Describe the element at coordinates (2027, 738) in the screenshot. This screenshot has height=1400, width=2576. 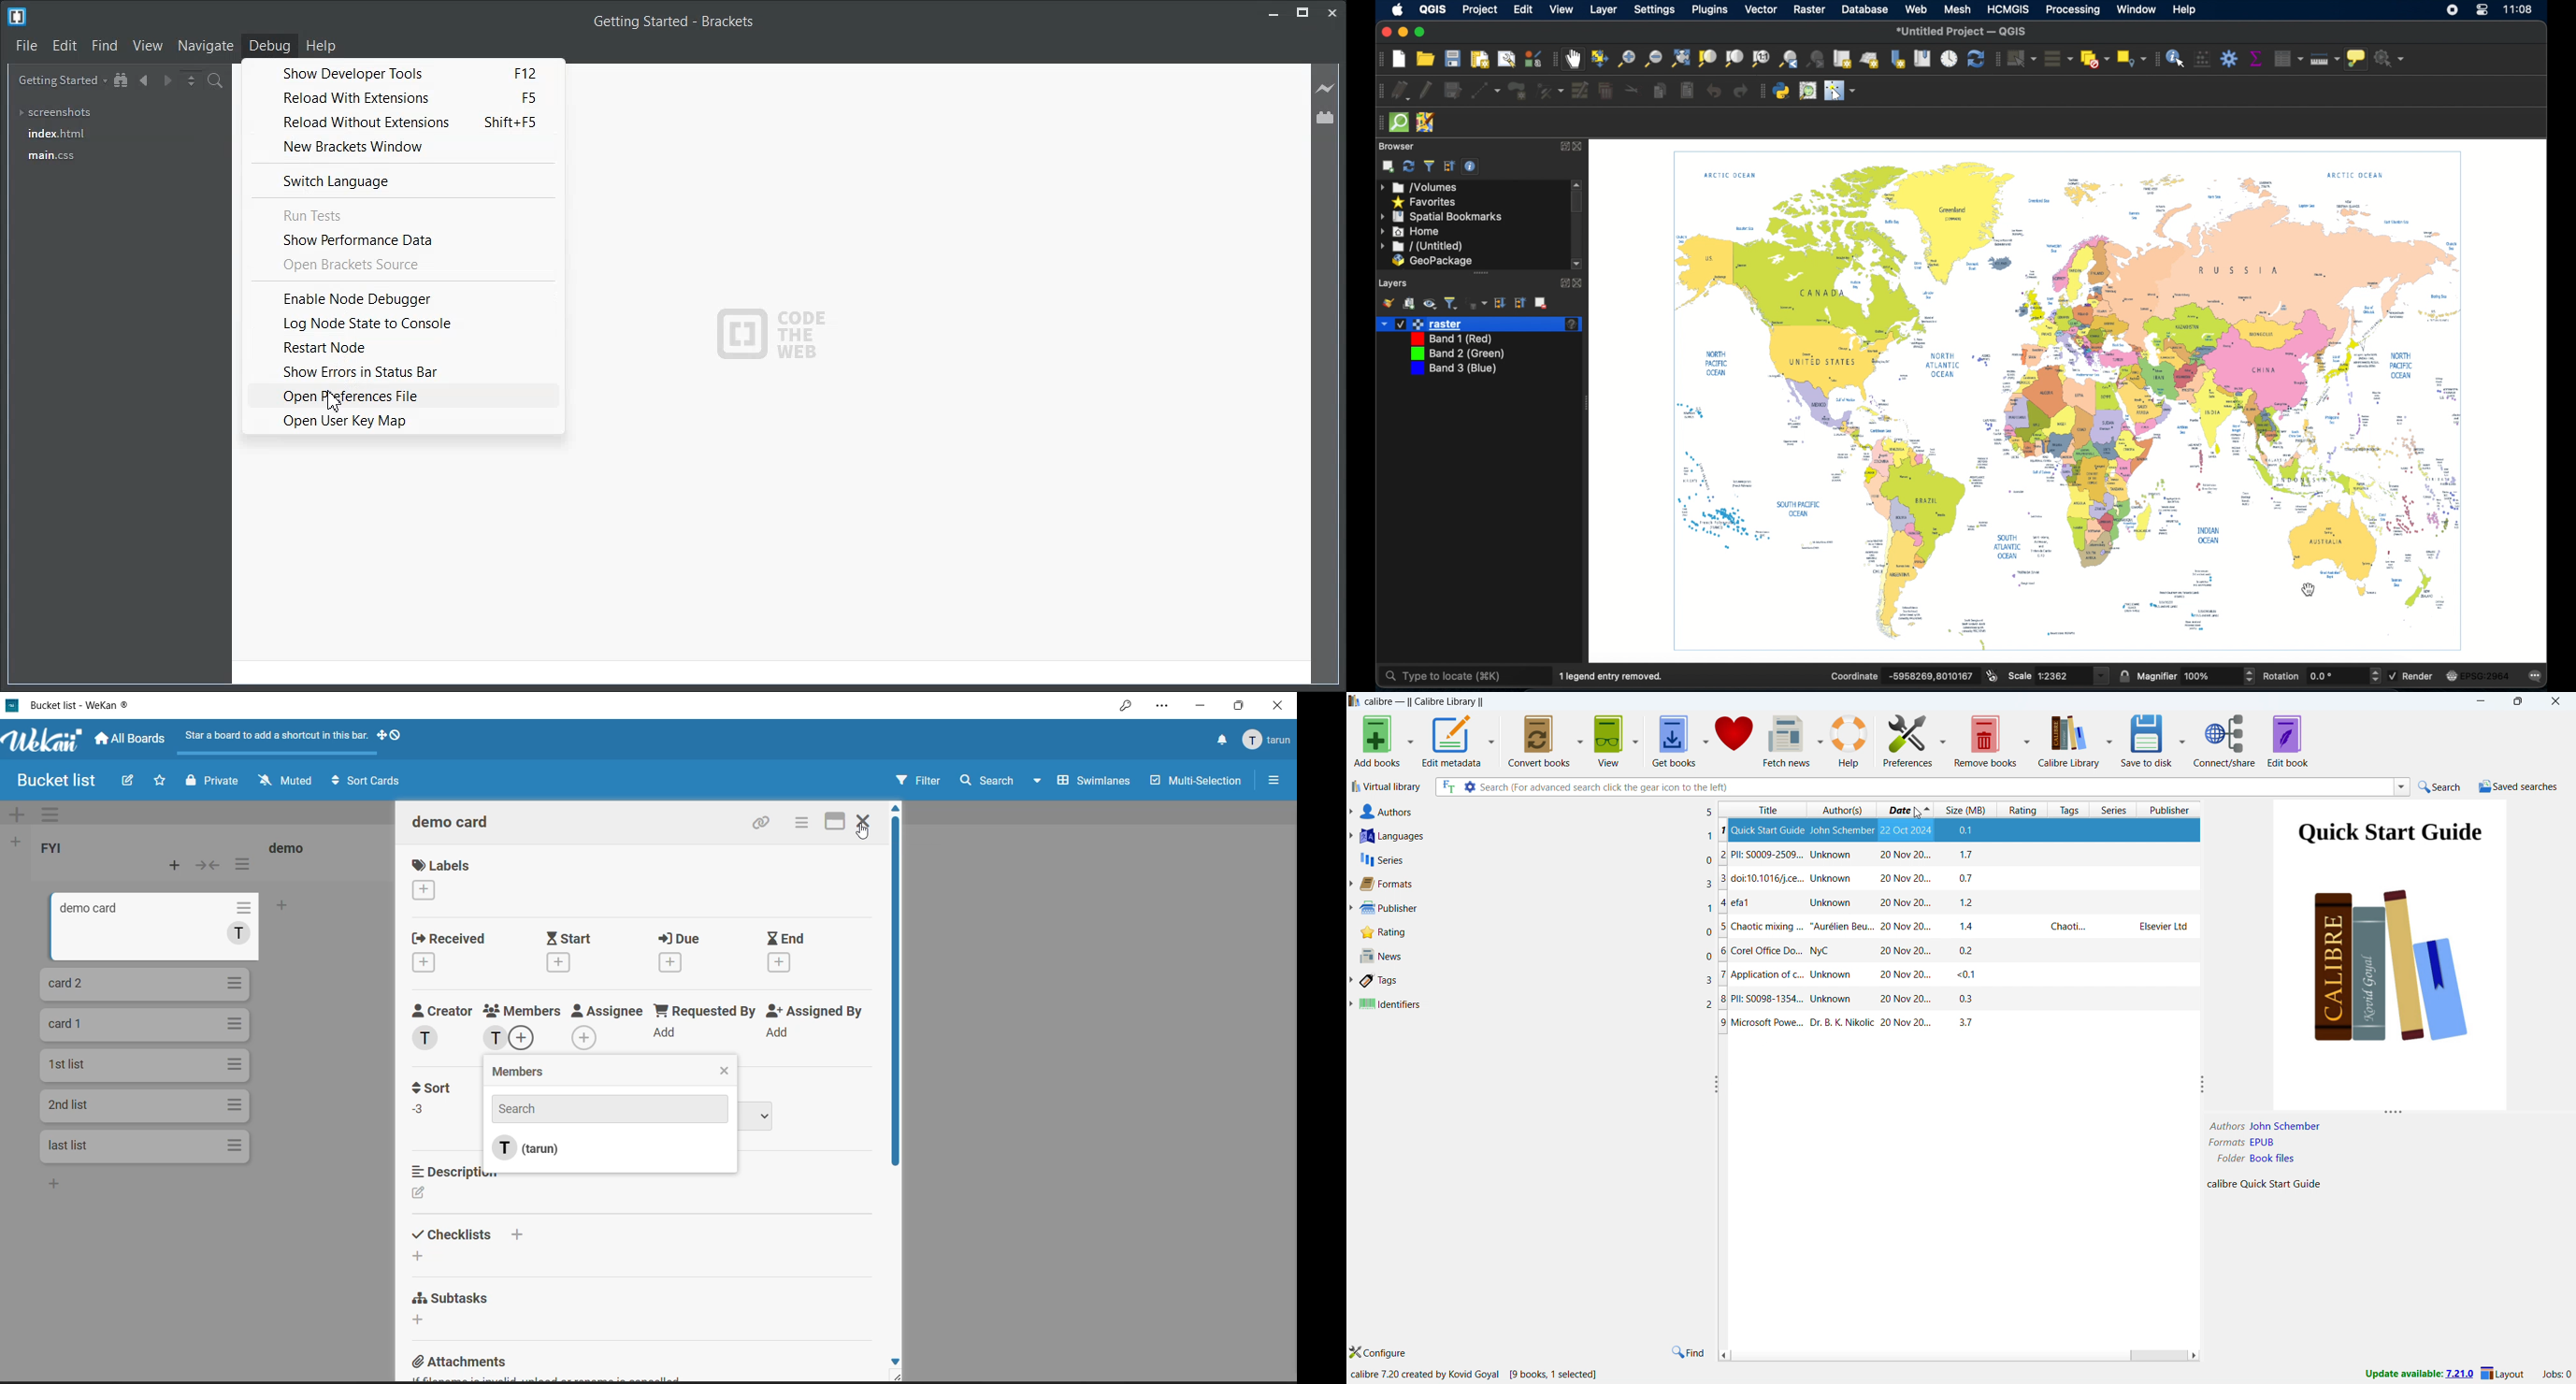
I see `remove books options` at that location.